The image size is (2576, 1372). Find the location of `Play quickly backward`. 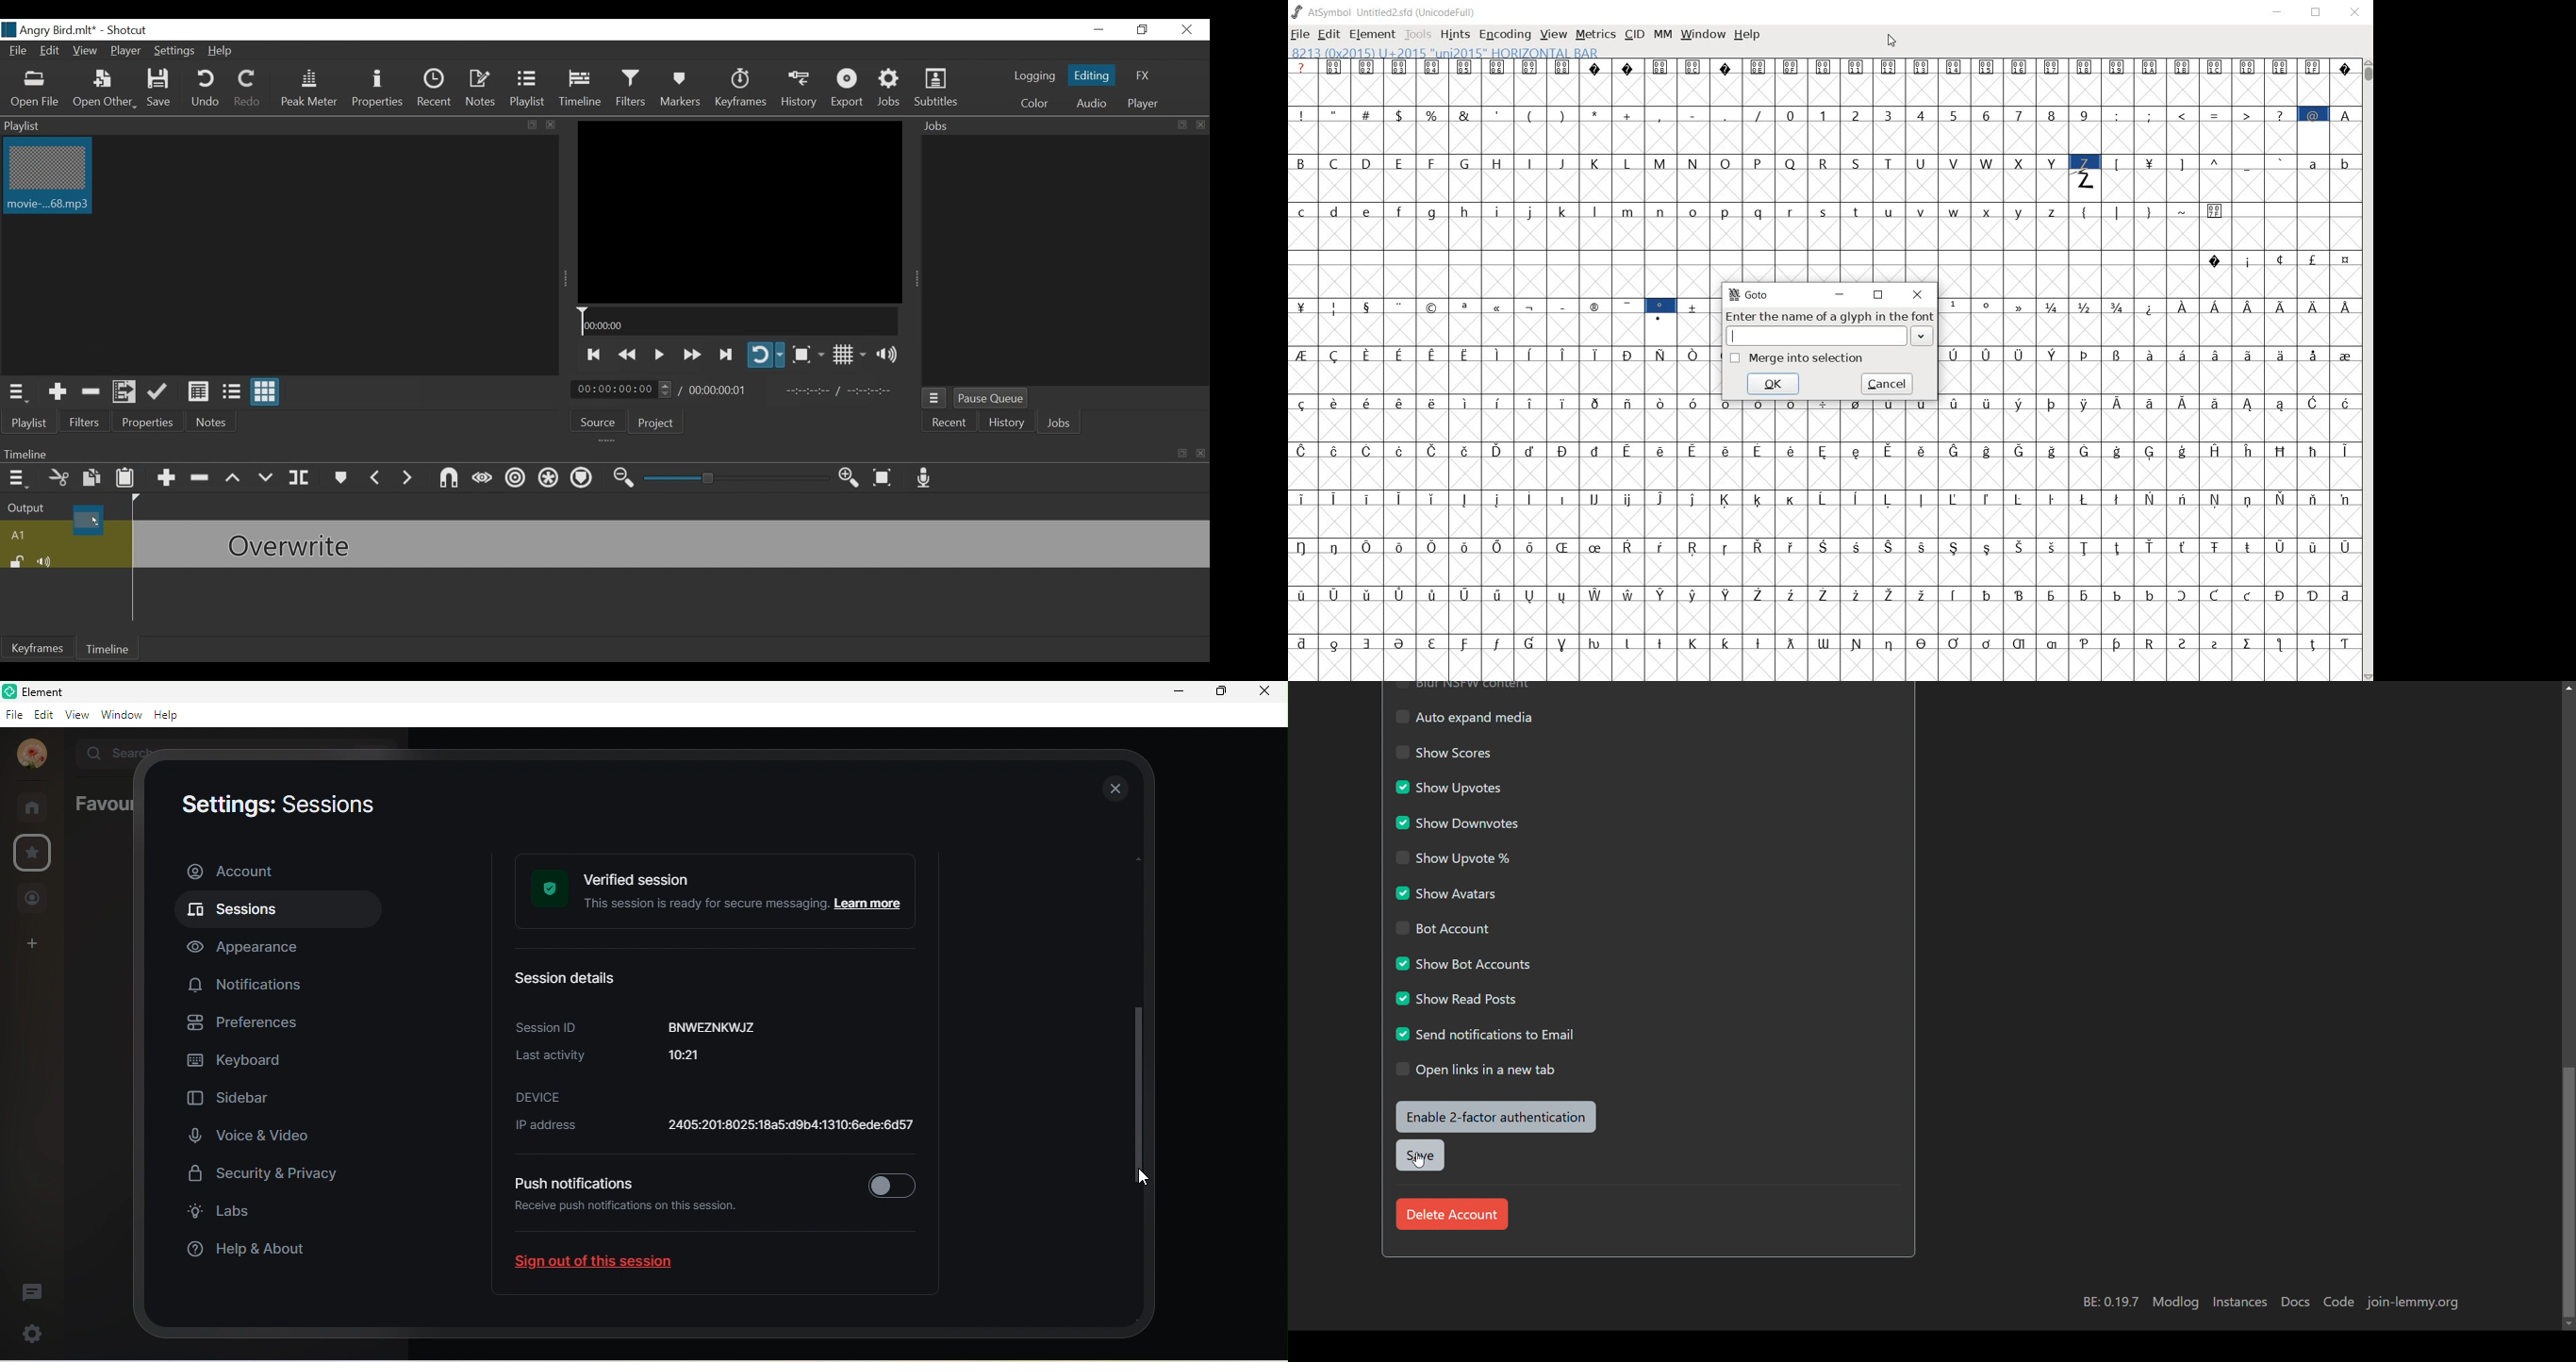

Play quickly backward is located at coordinates (627, 352).